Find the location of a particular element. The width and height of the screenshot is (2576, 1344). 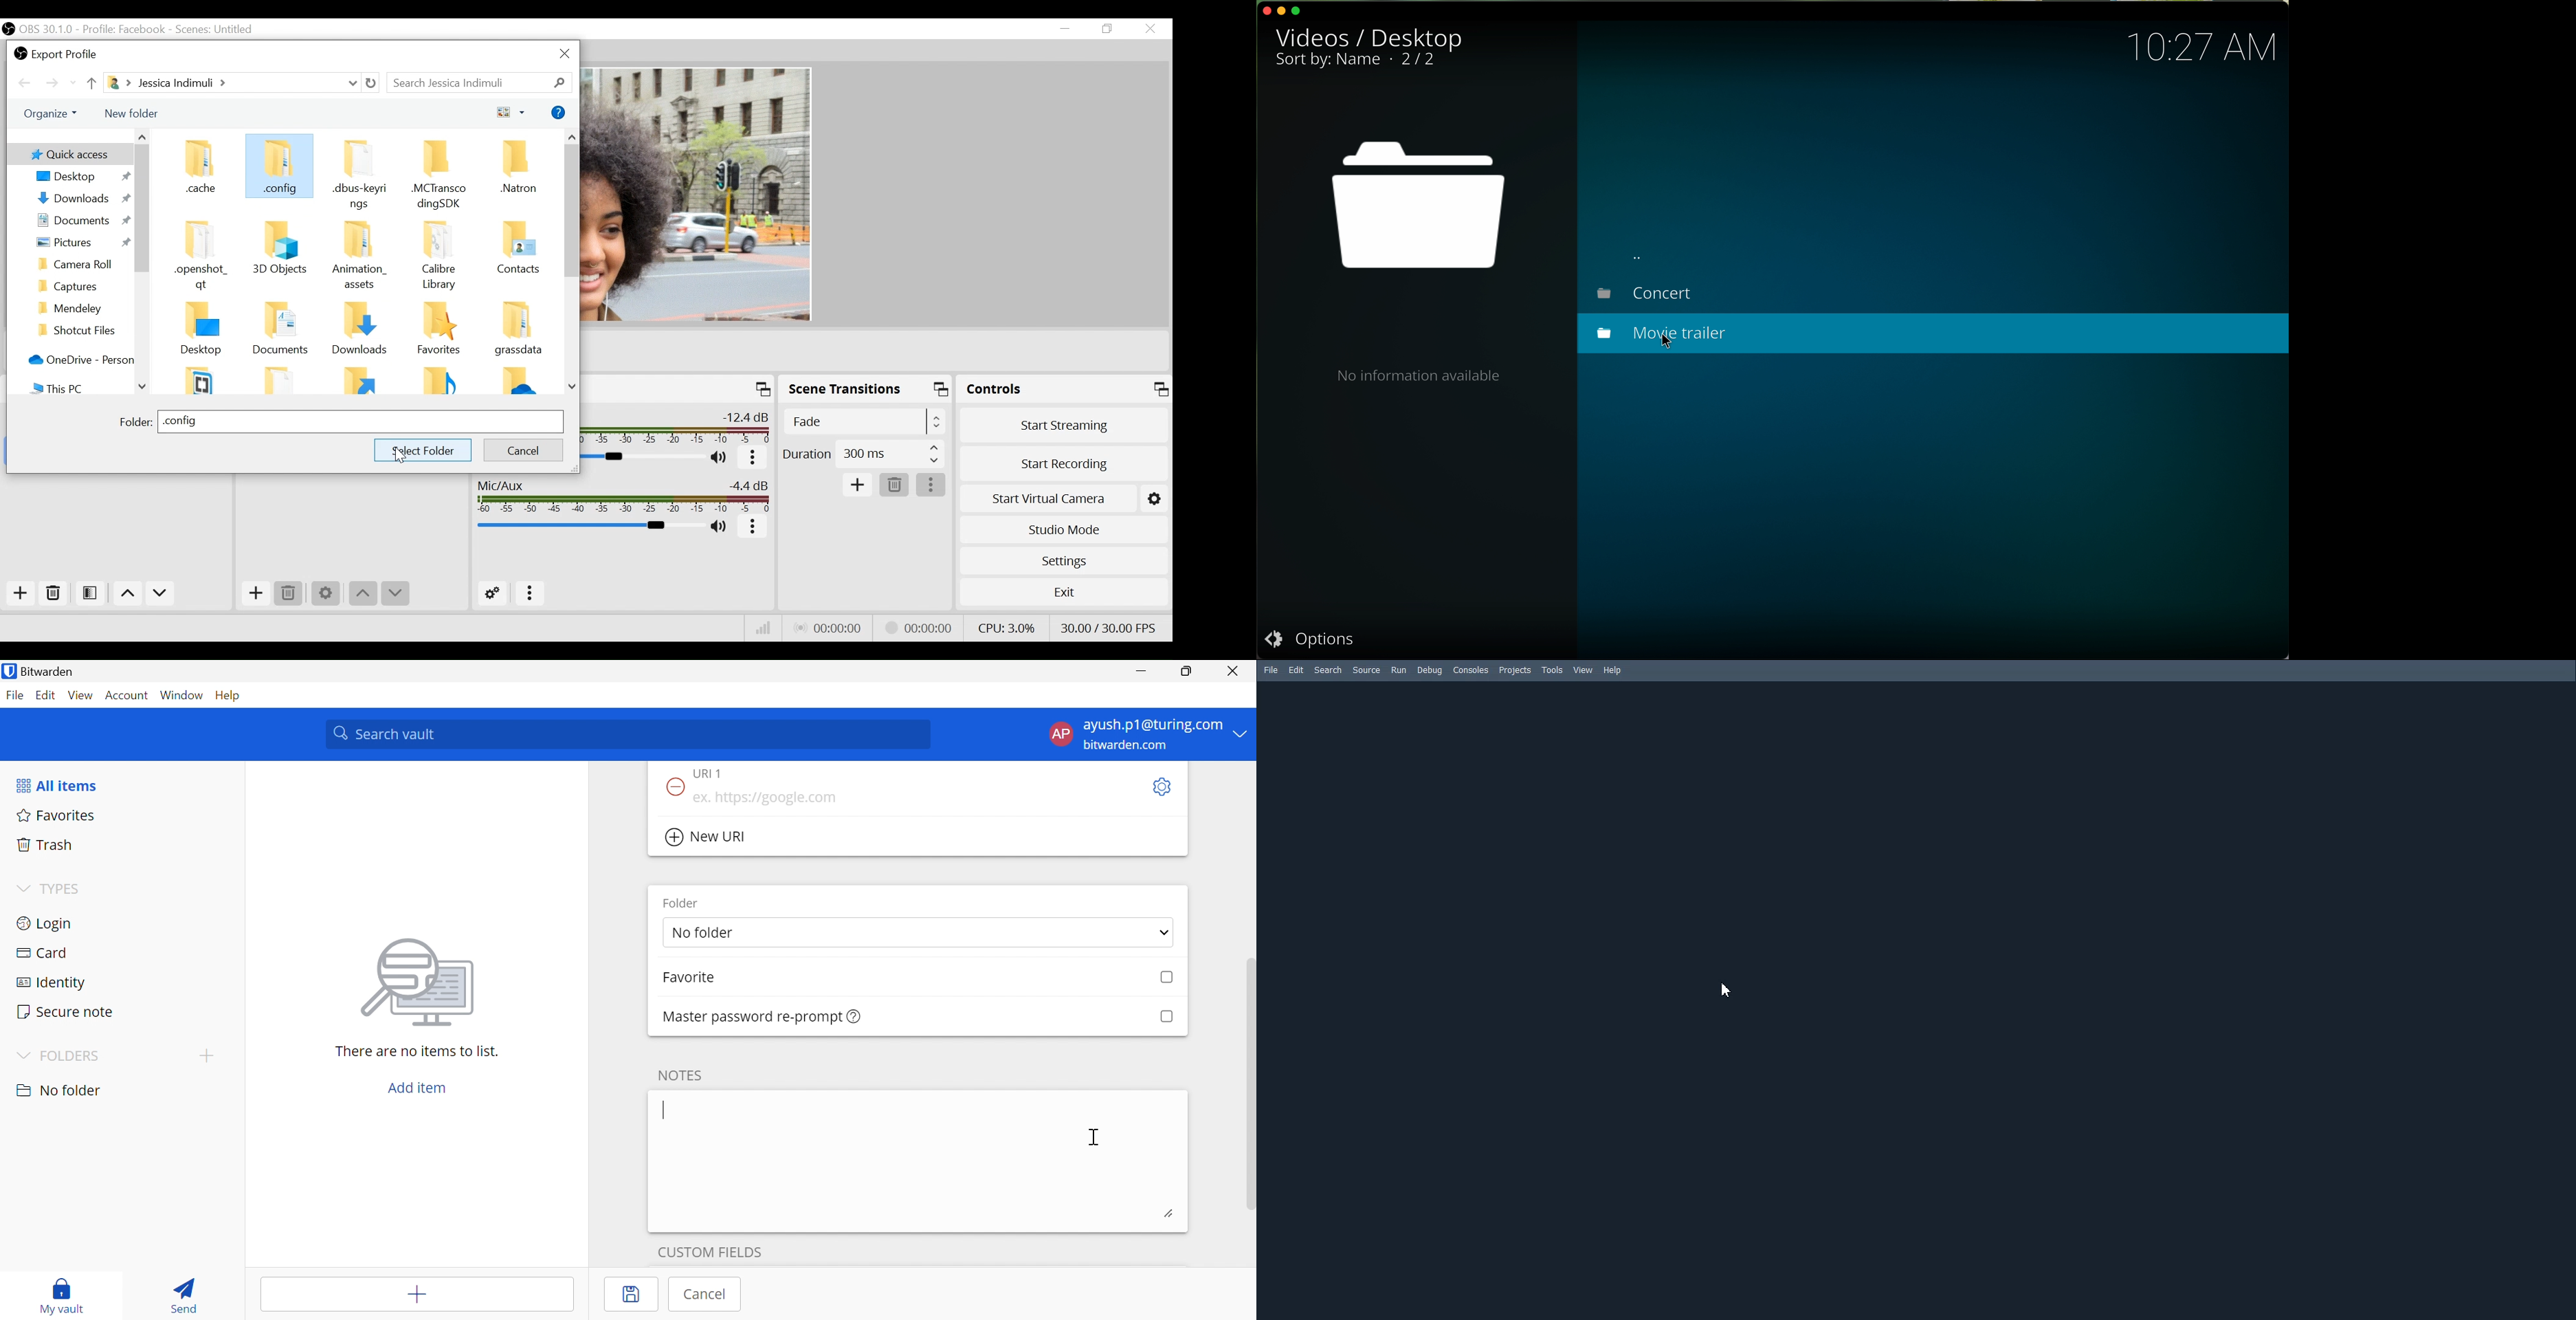

Remove is located at coordinates (288, 593).